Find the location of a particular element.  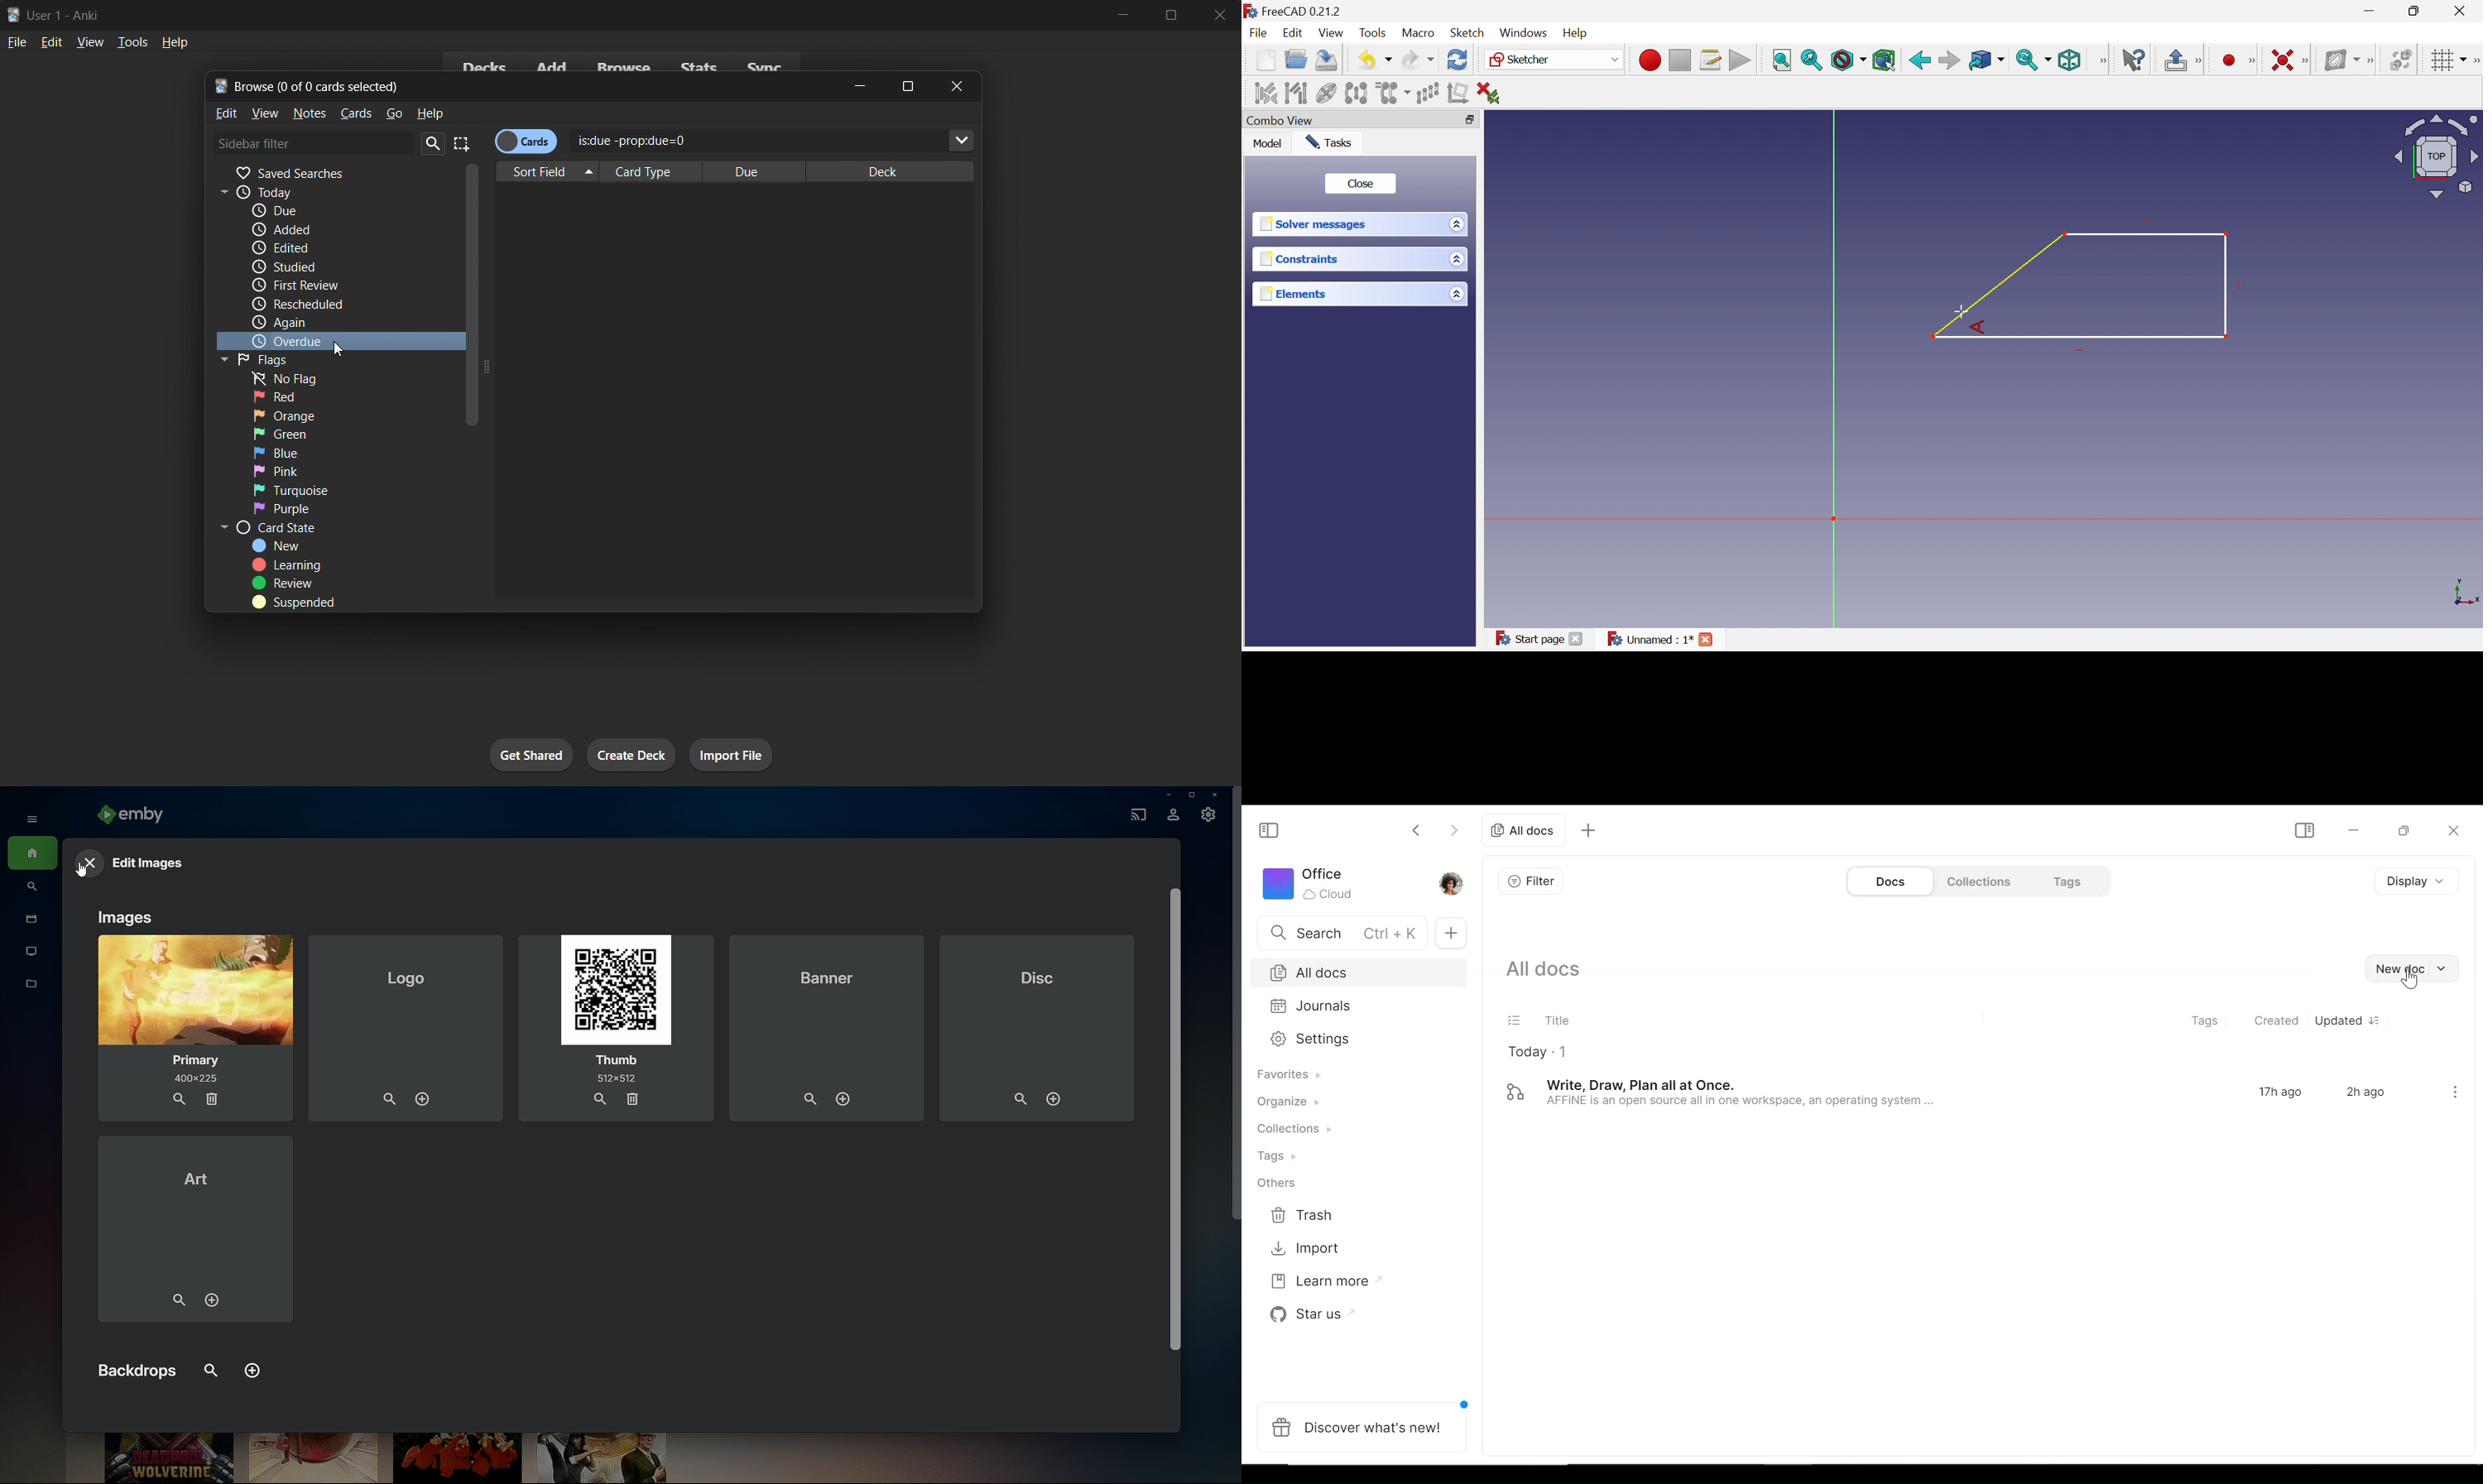

close is located at coordinates (954, 85).